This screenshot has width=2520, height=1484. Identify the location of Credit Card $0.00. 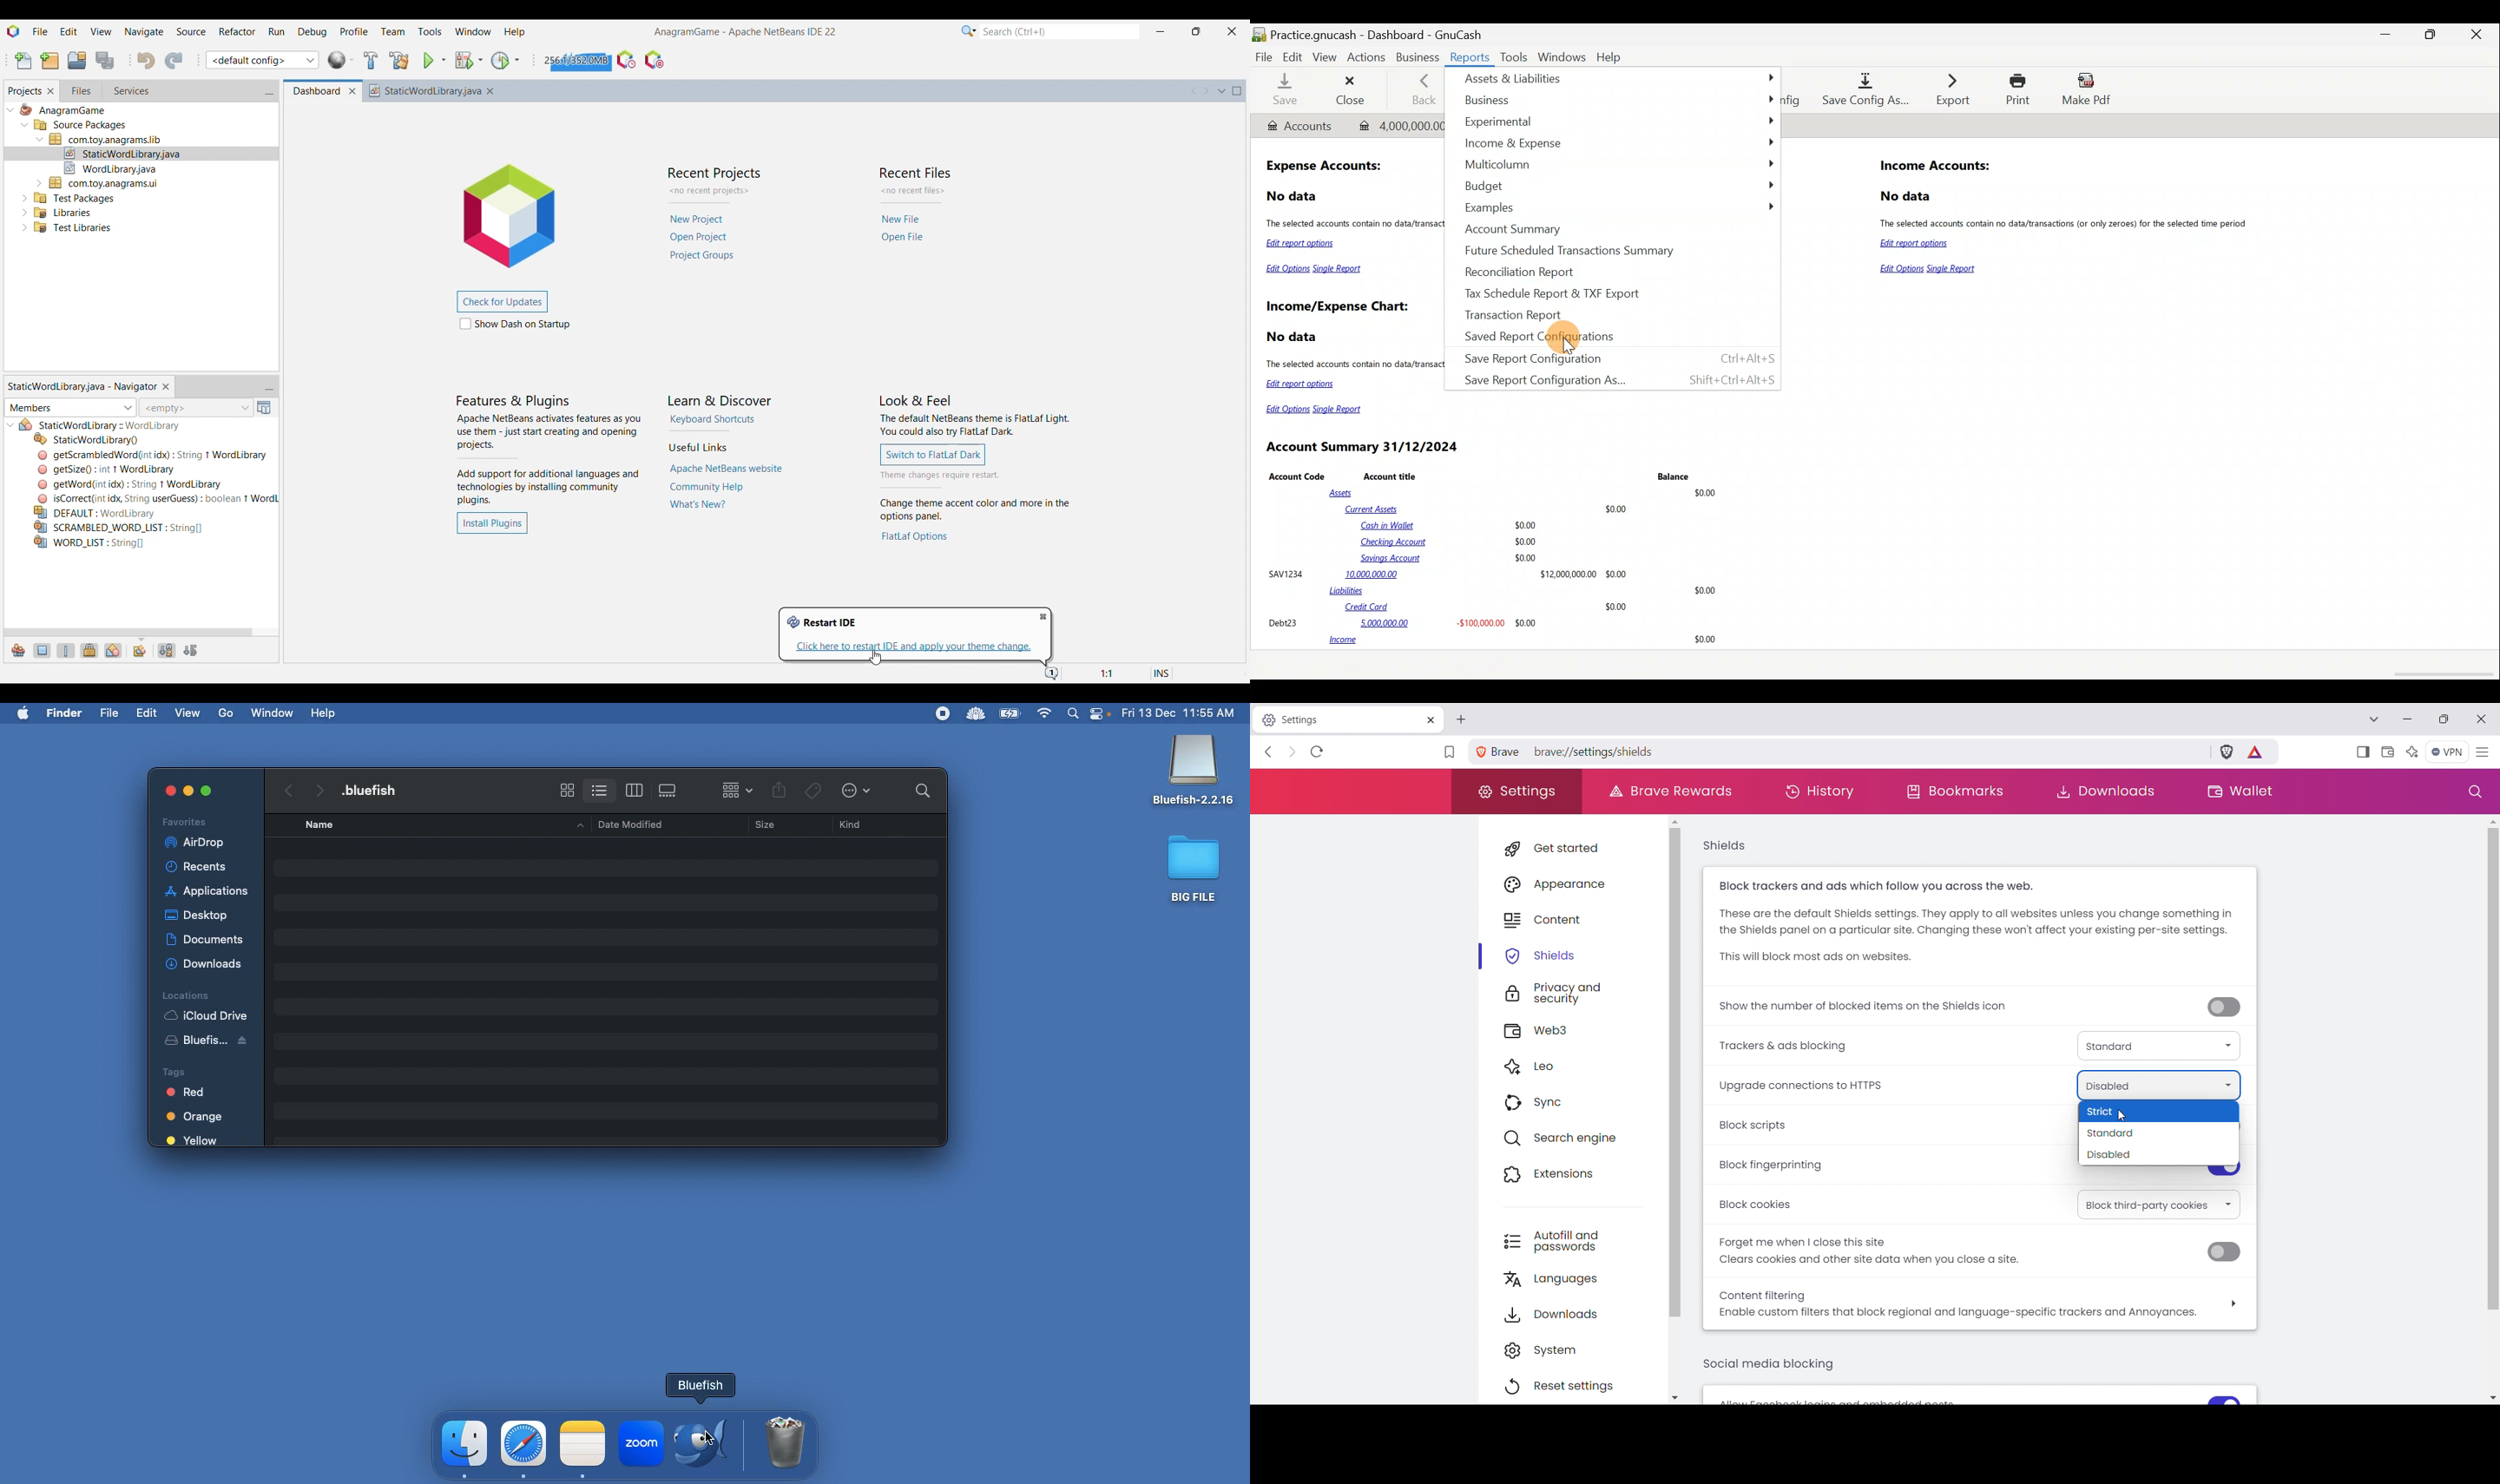
(1487, 607).